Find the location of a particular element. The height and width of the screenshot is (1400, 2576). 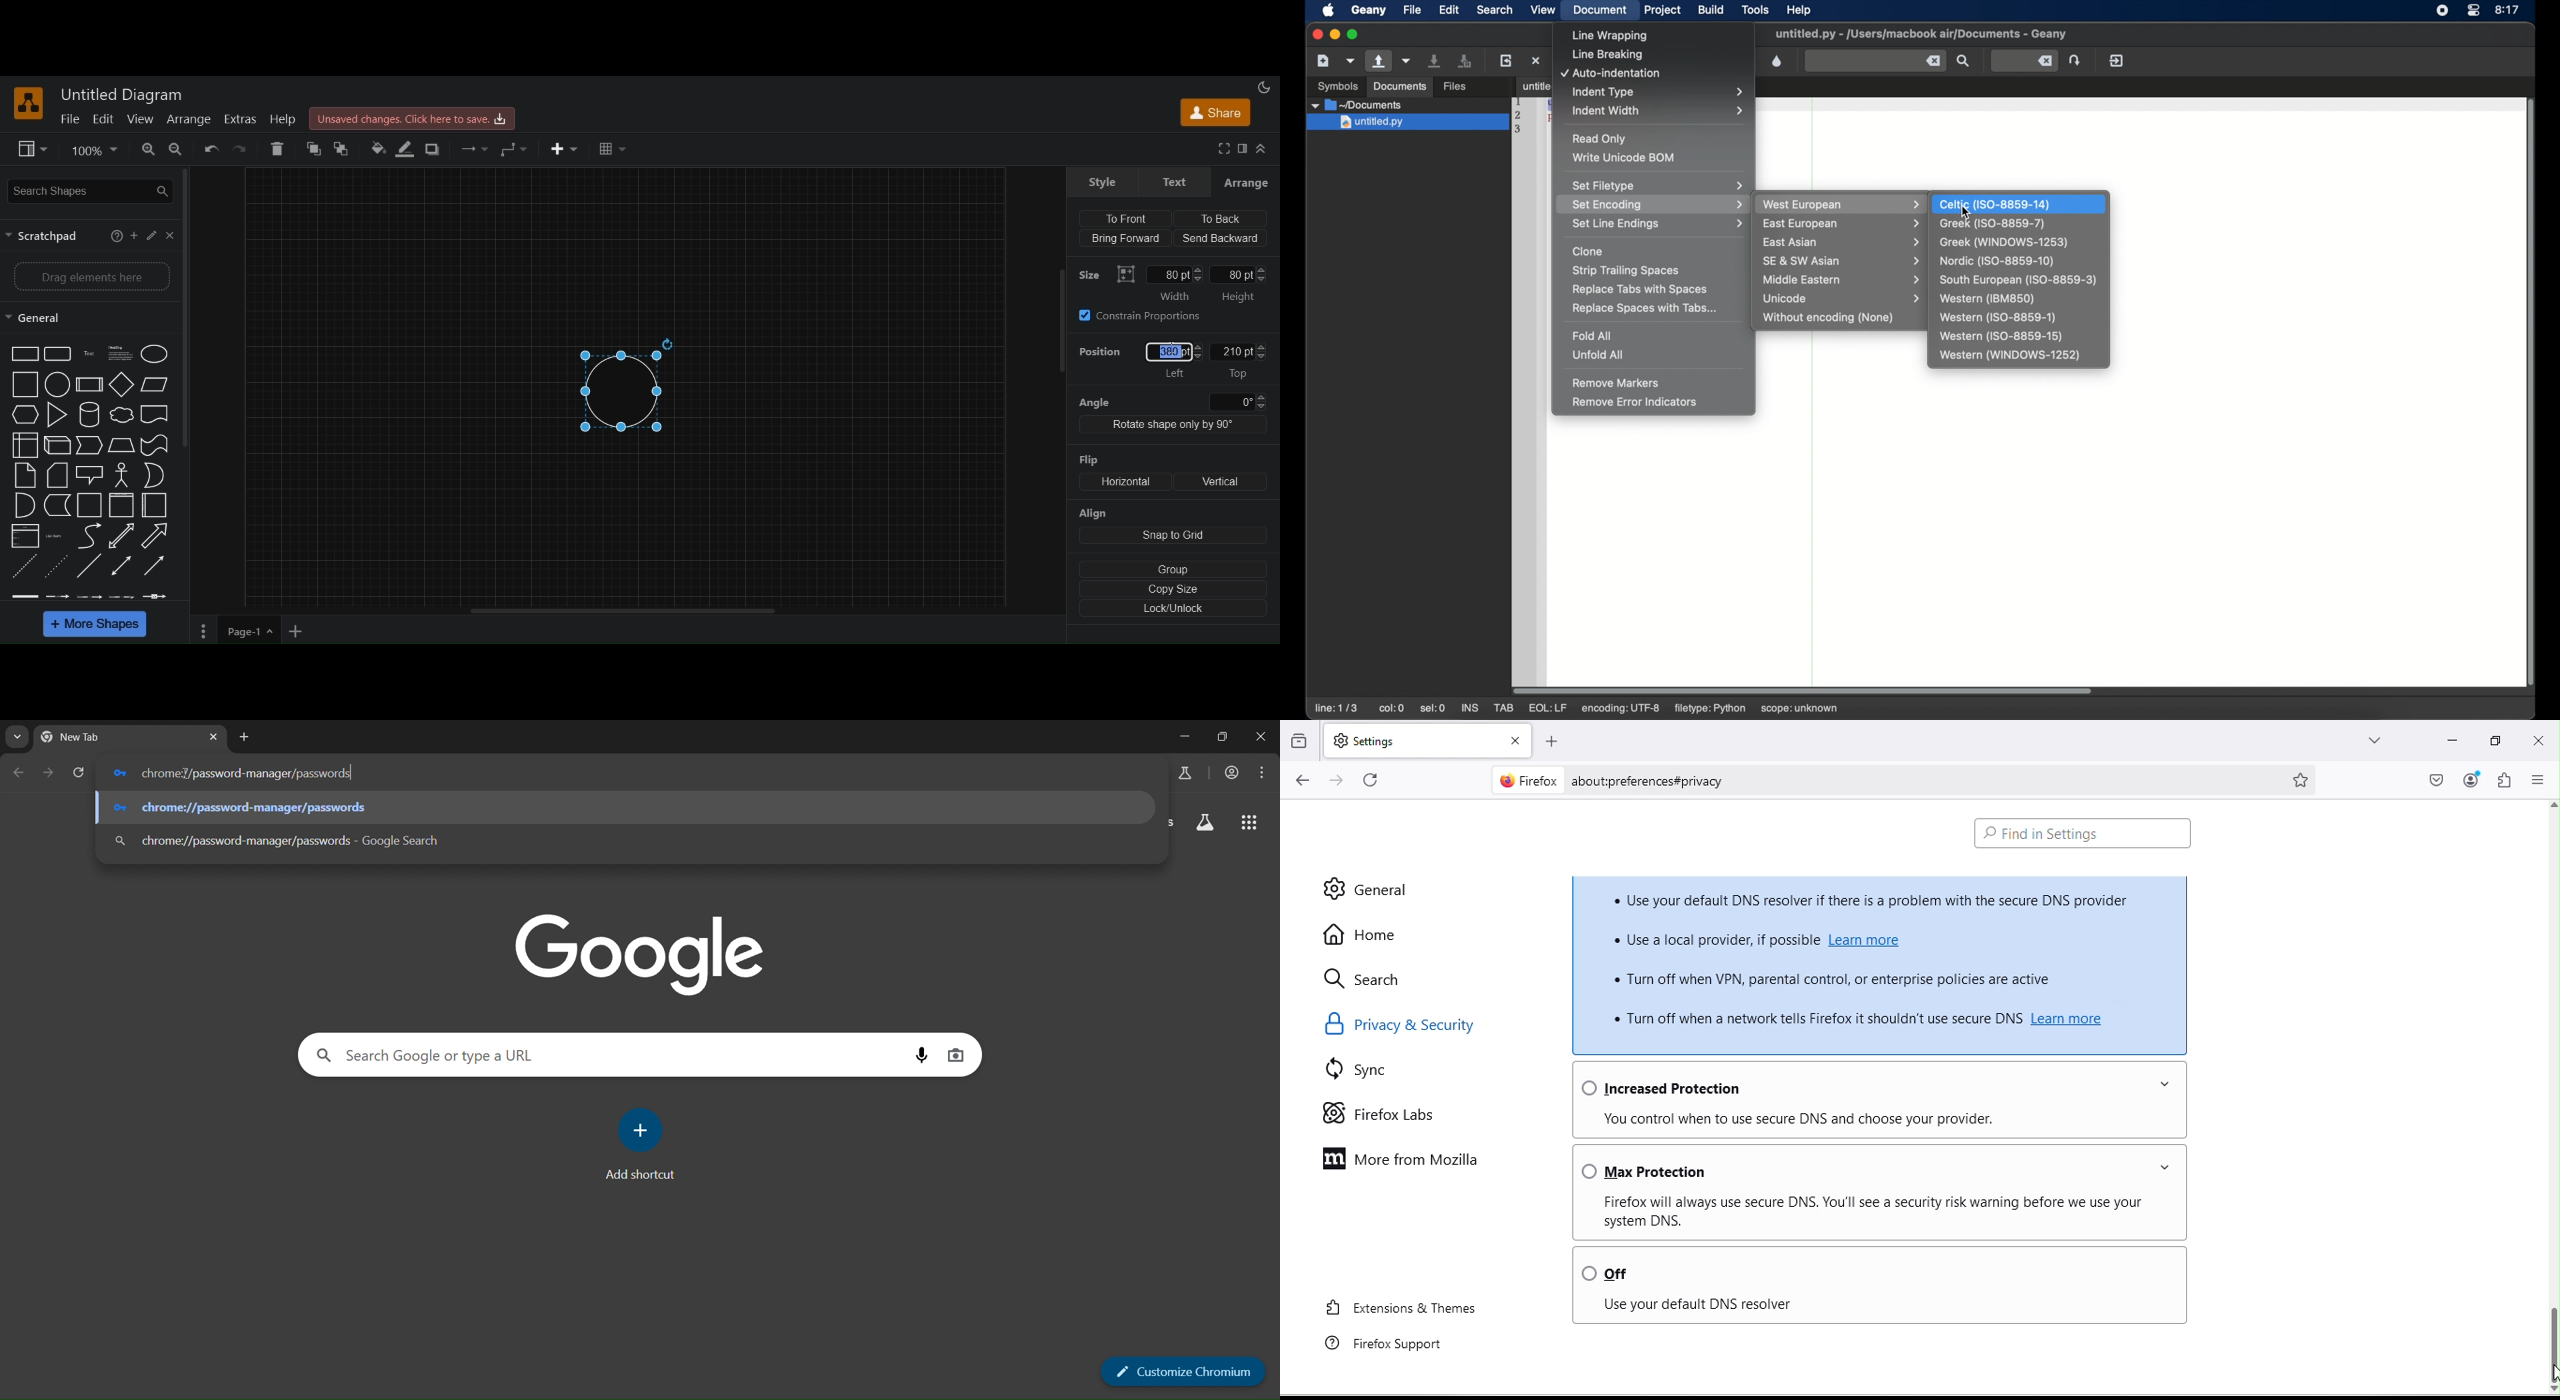

Man shape is located at coordinates (122, 476).